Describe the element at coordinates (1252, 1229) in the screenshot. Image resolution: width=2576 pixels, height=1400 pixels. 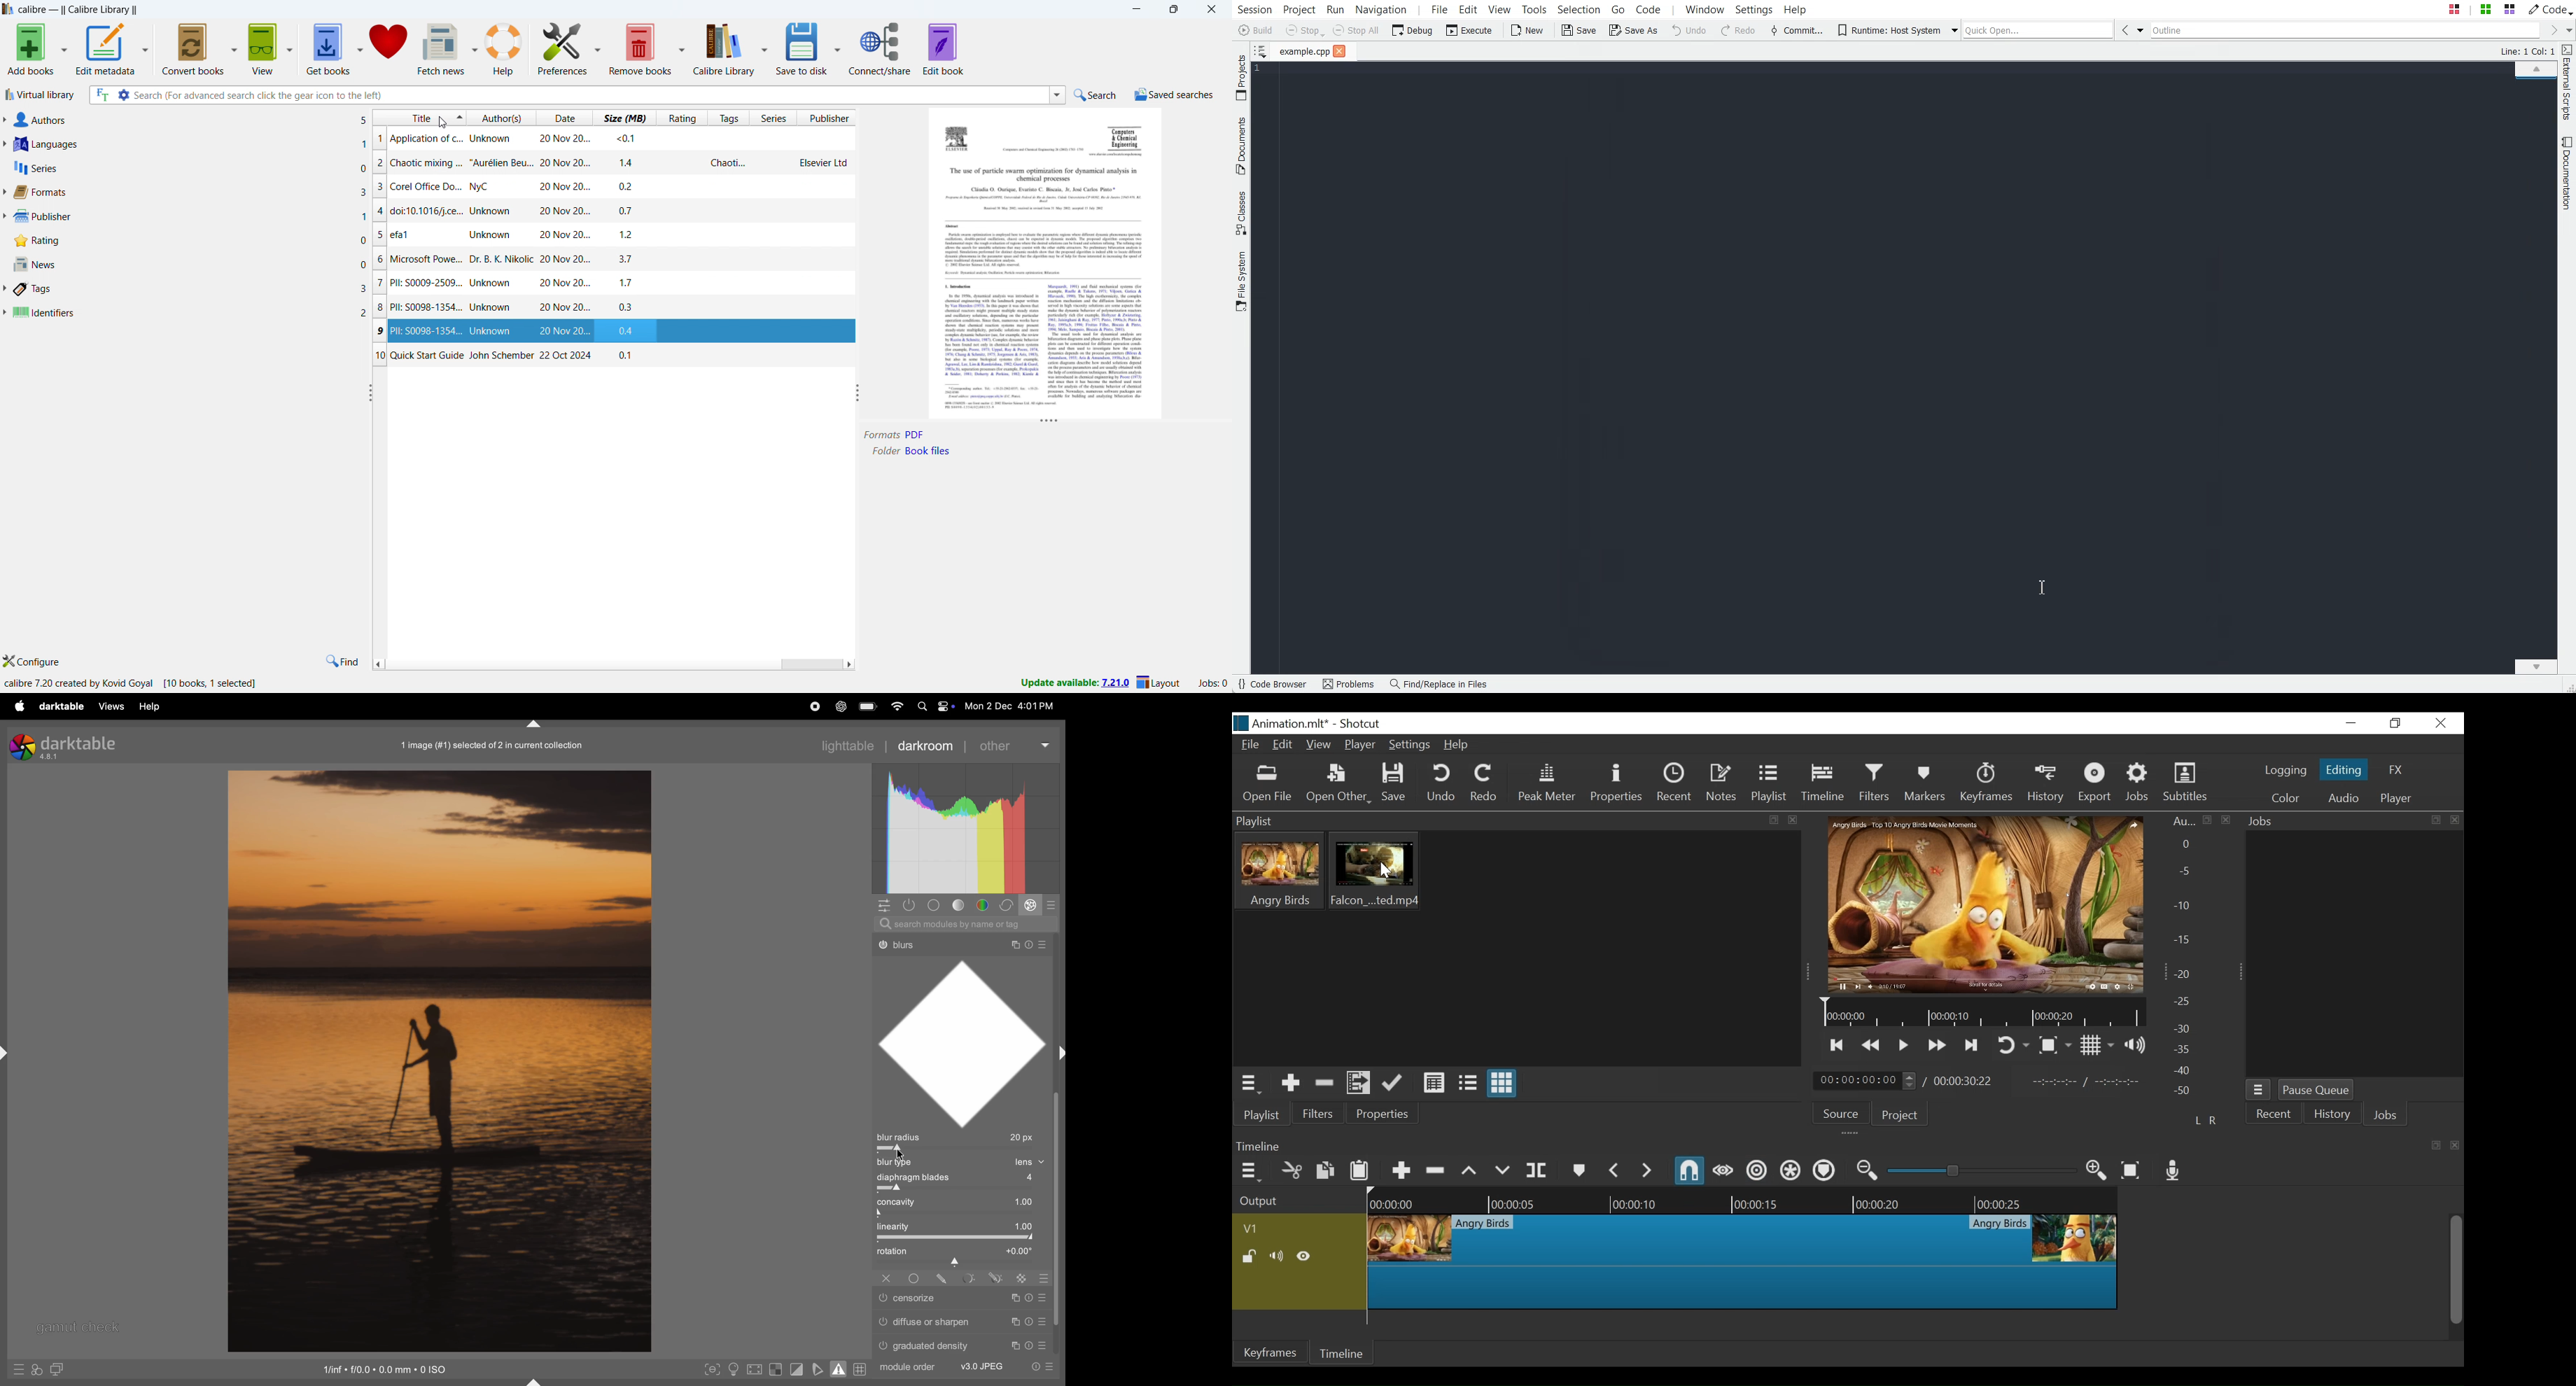
I see `Track Header` at that location.